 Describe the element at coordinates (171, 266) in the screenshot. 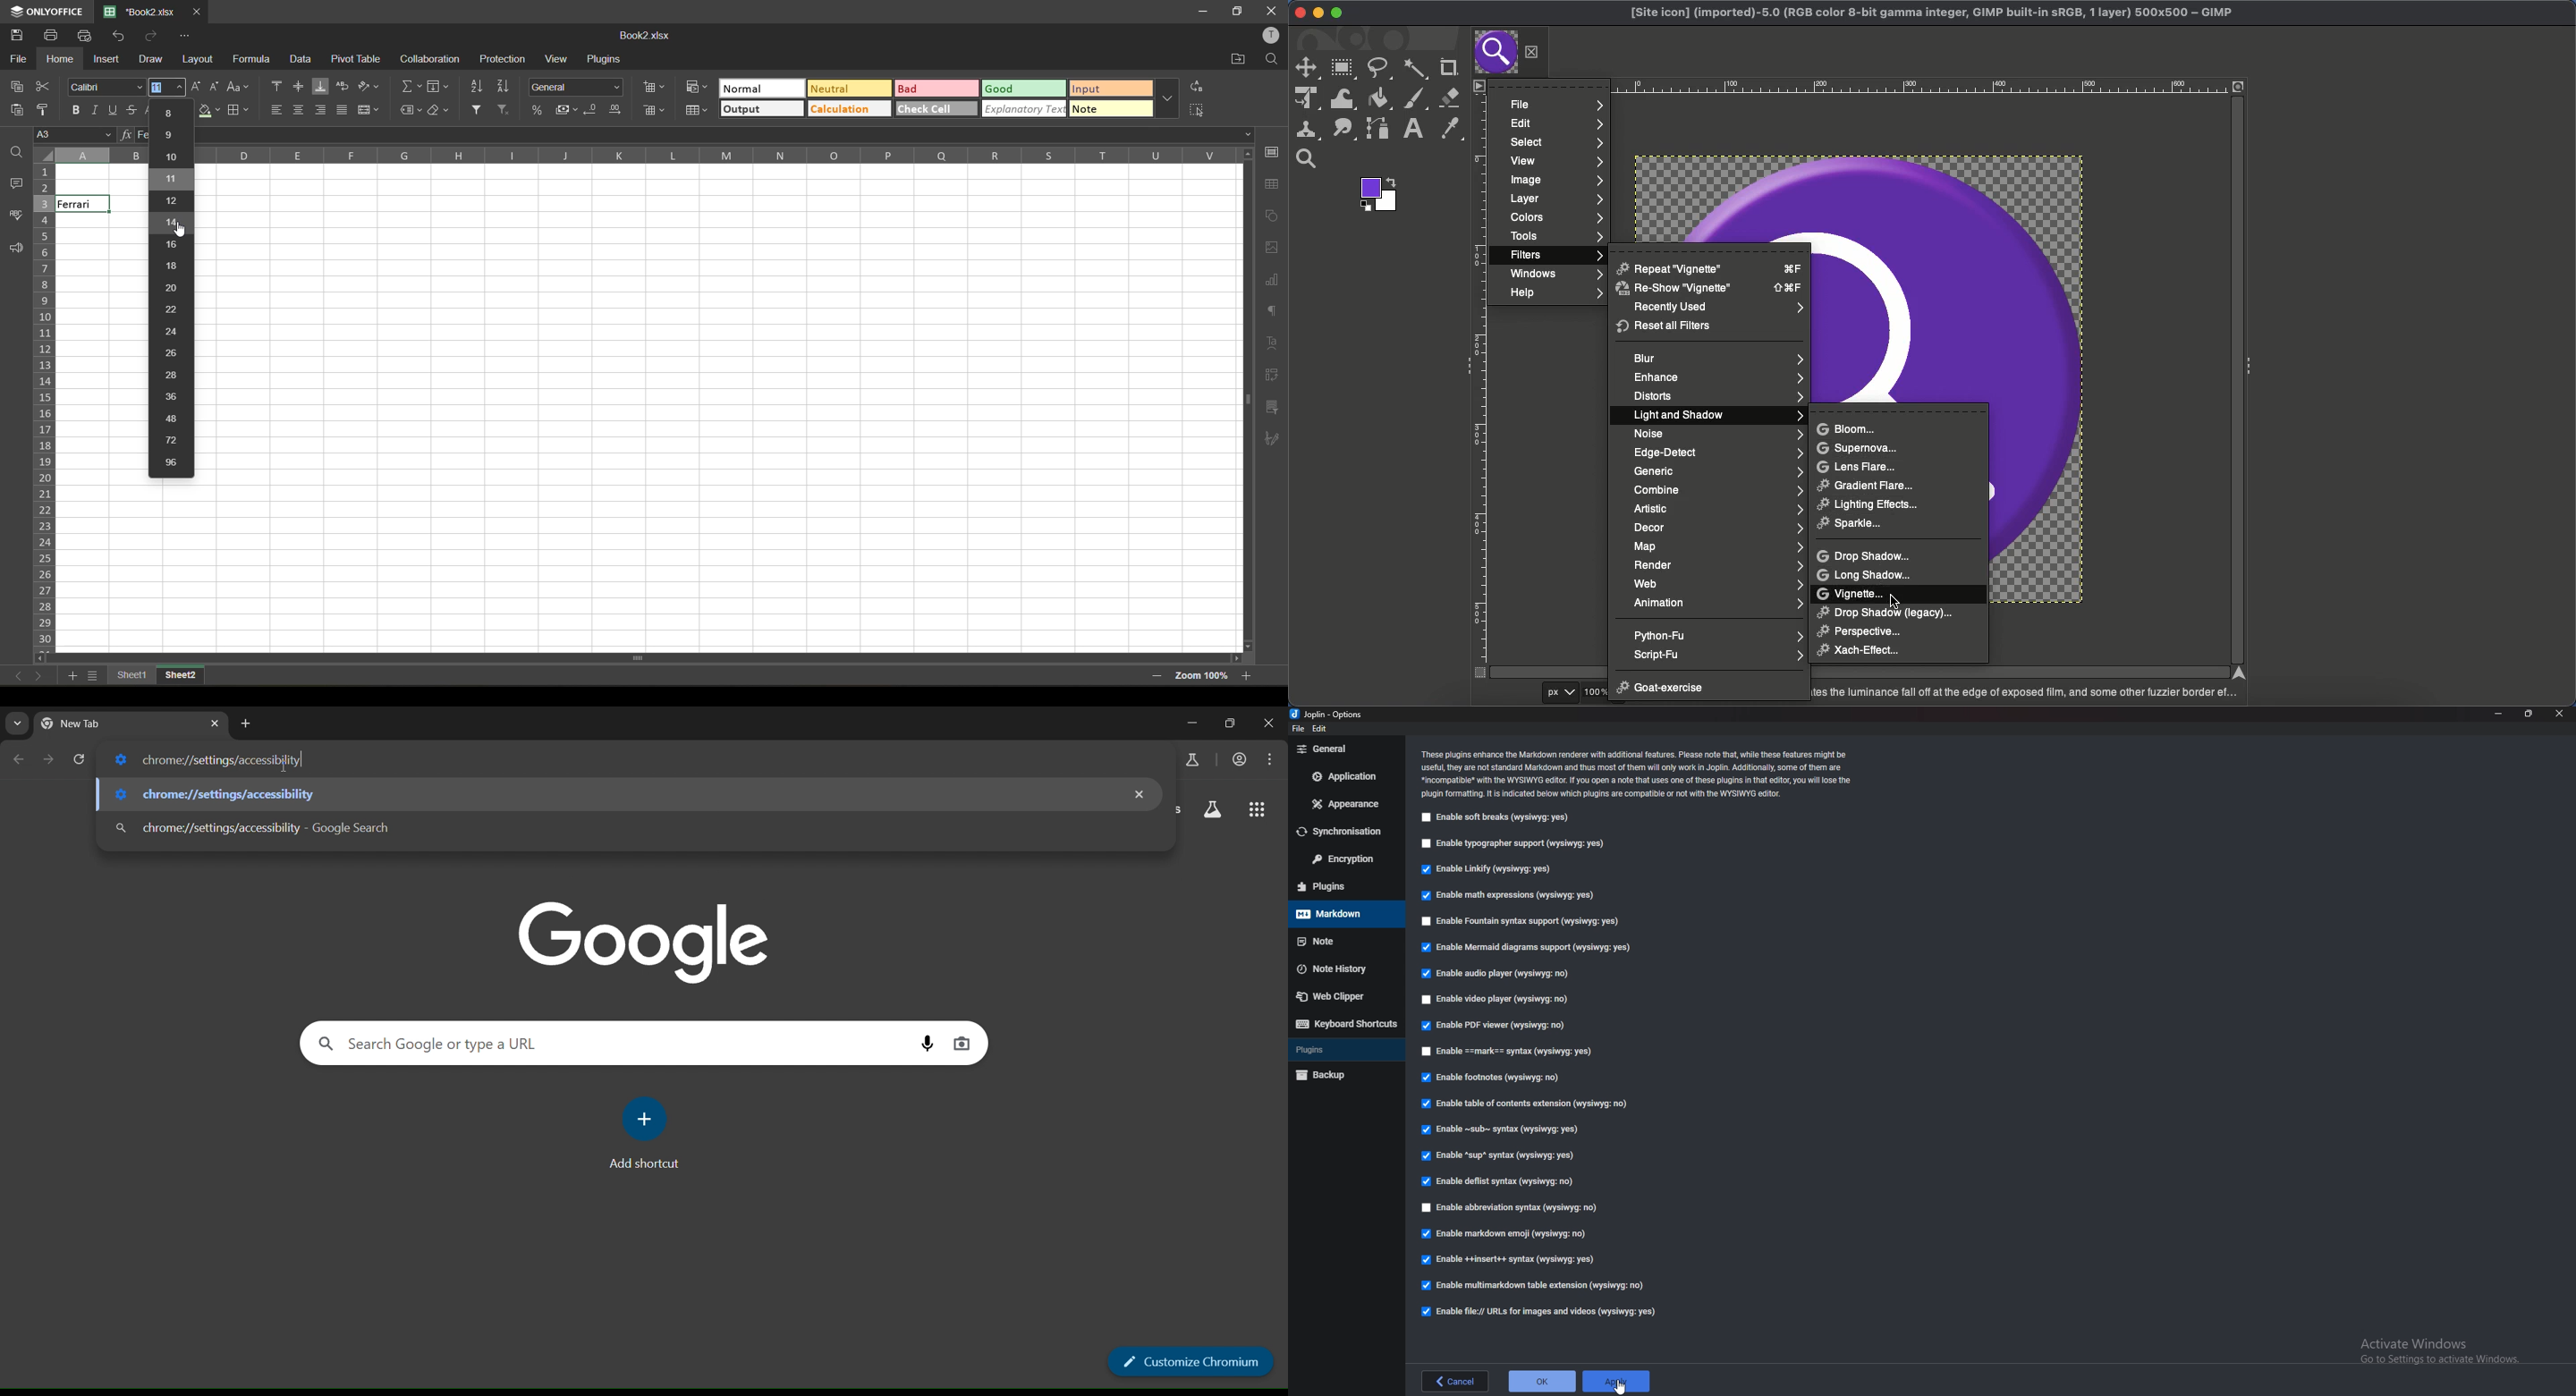

I see `18` at that location.